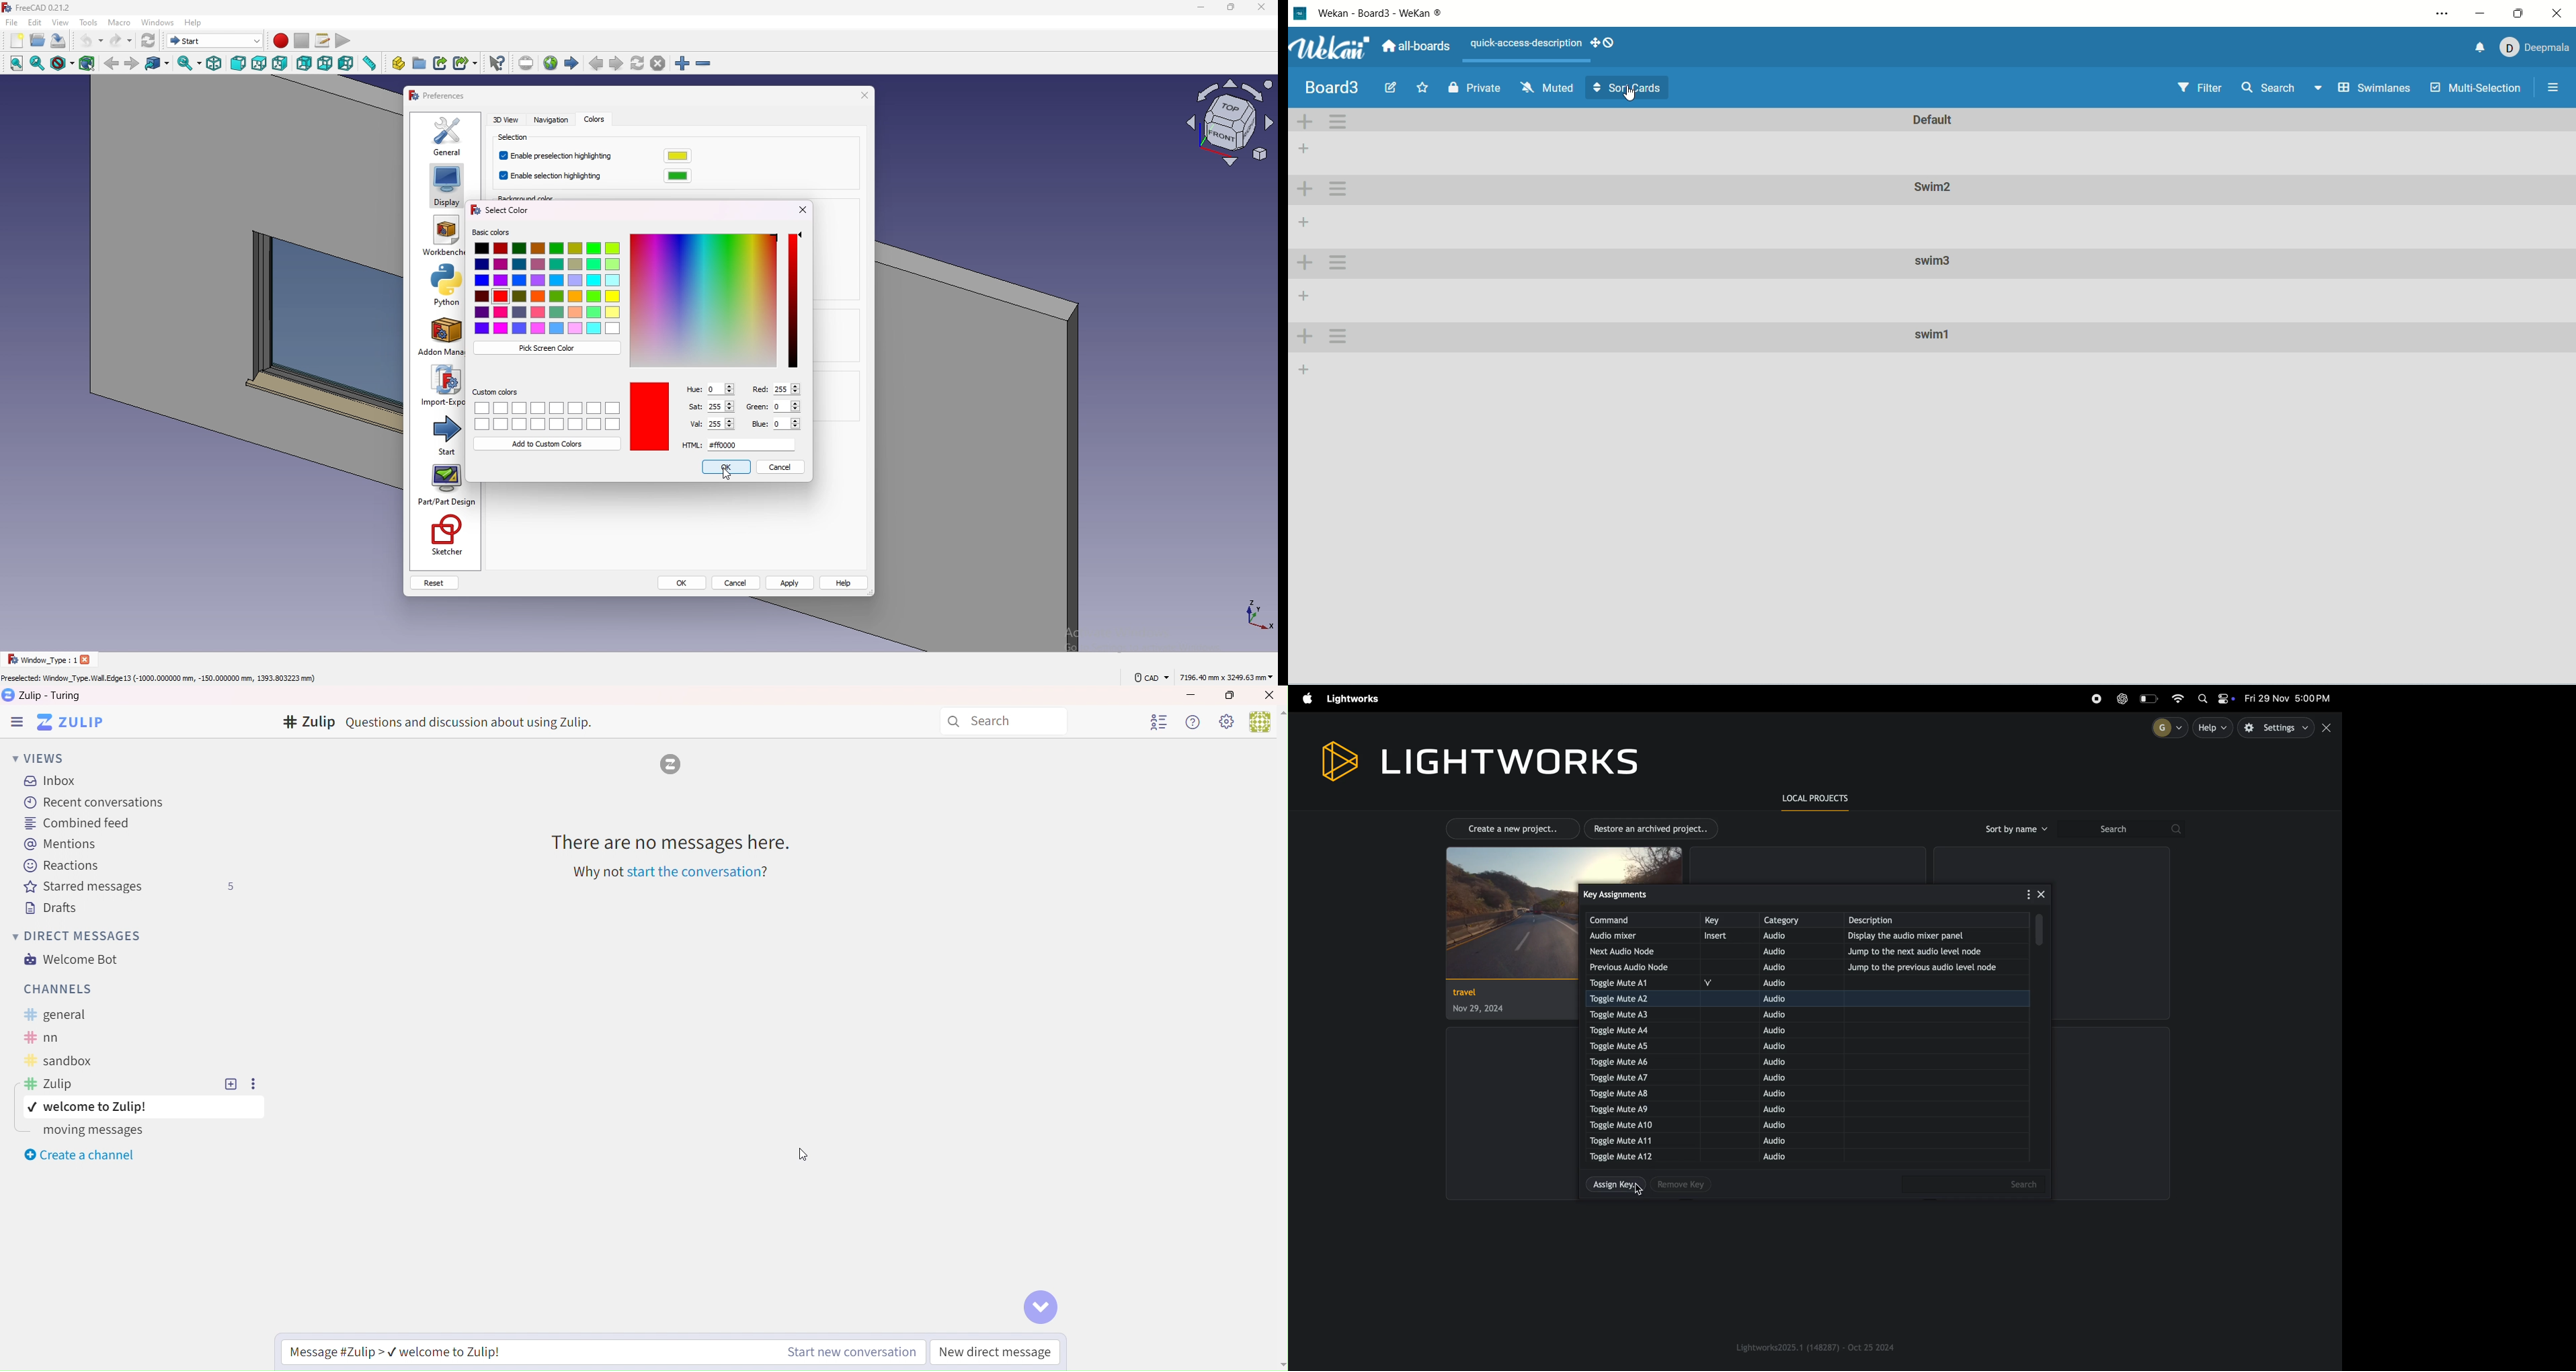 The height and width of the screenshot is (1372, 2576). I want to click on Text, so click(58, 1037).